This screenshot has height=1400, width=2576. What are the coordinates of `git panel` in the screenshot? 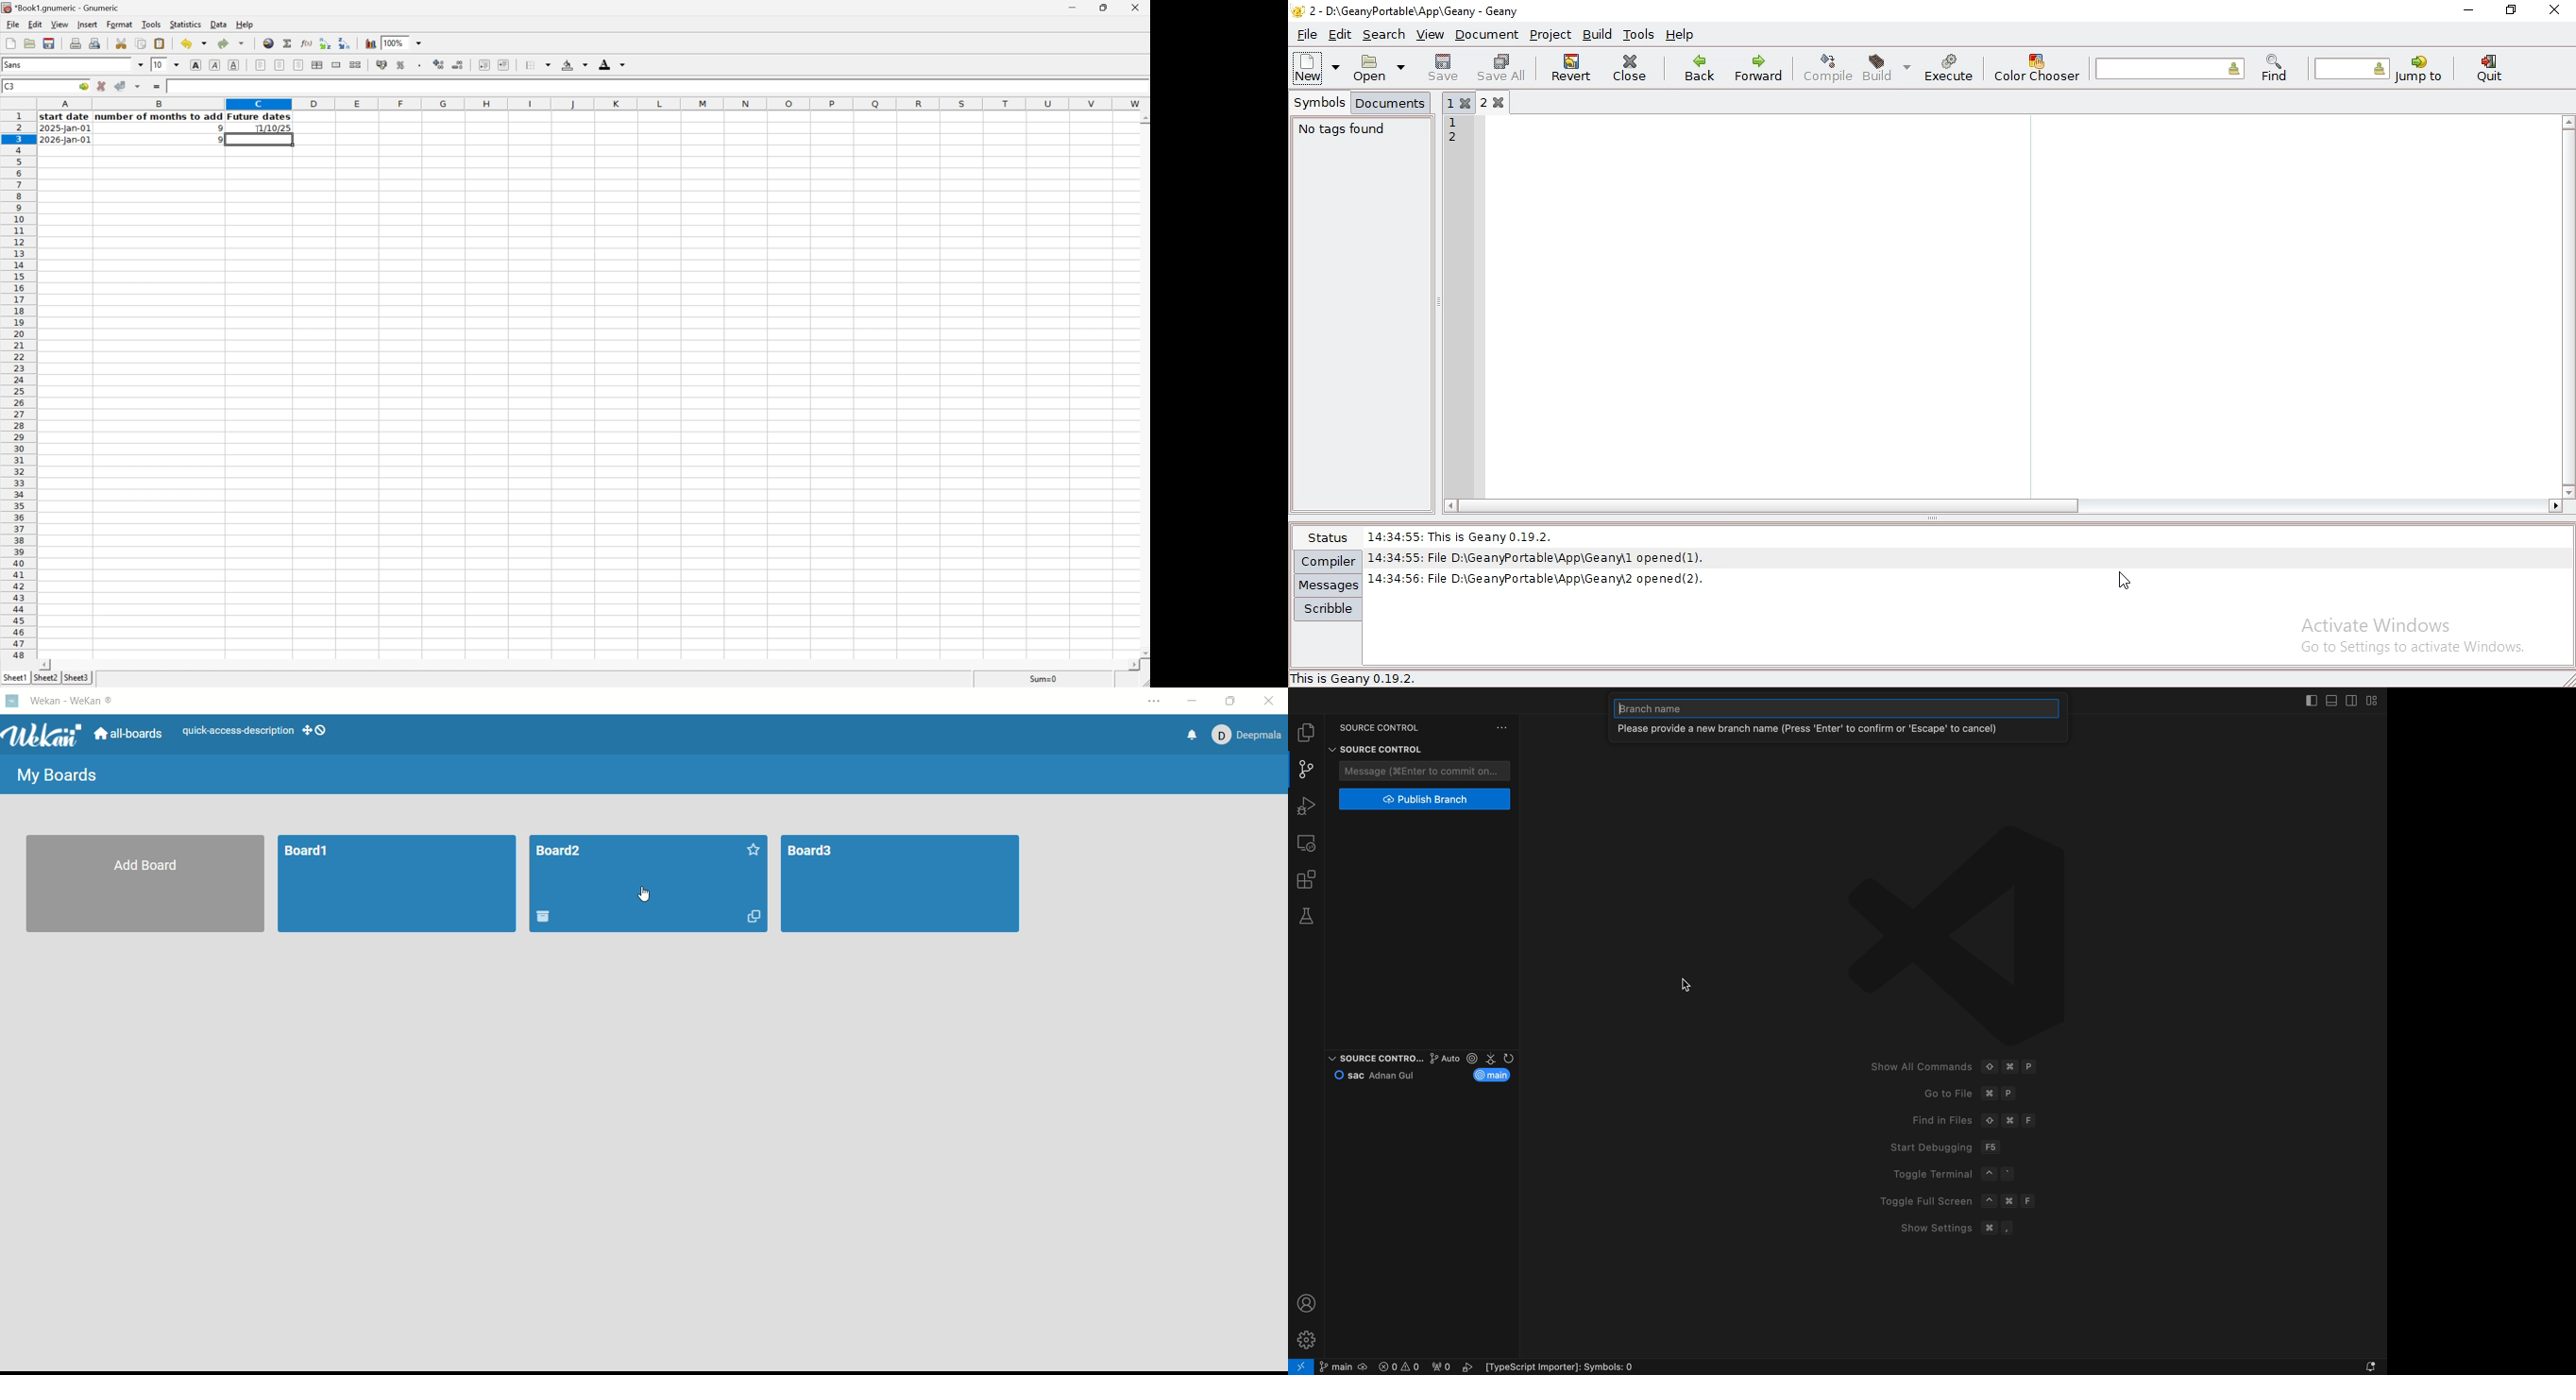 It's located at (1306, 770).